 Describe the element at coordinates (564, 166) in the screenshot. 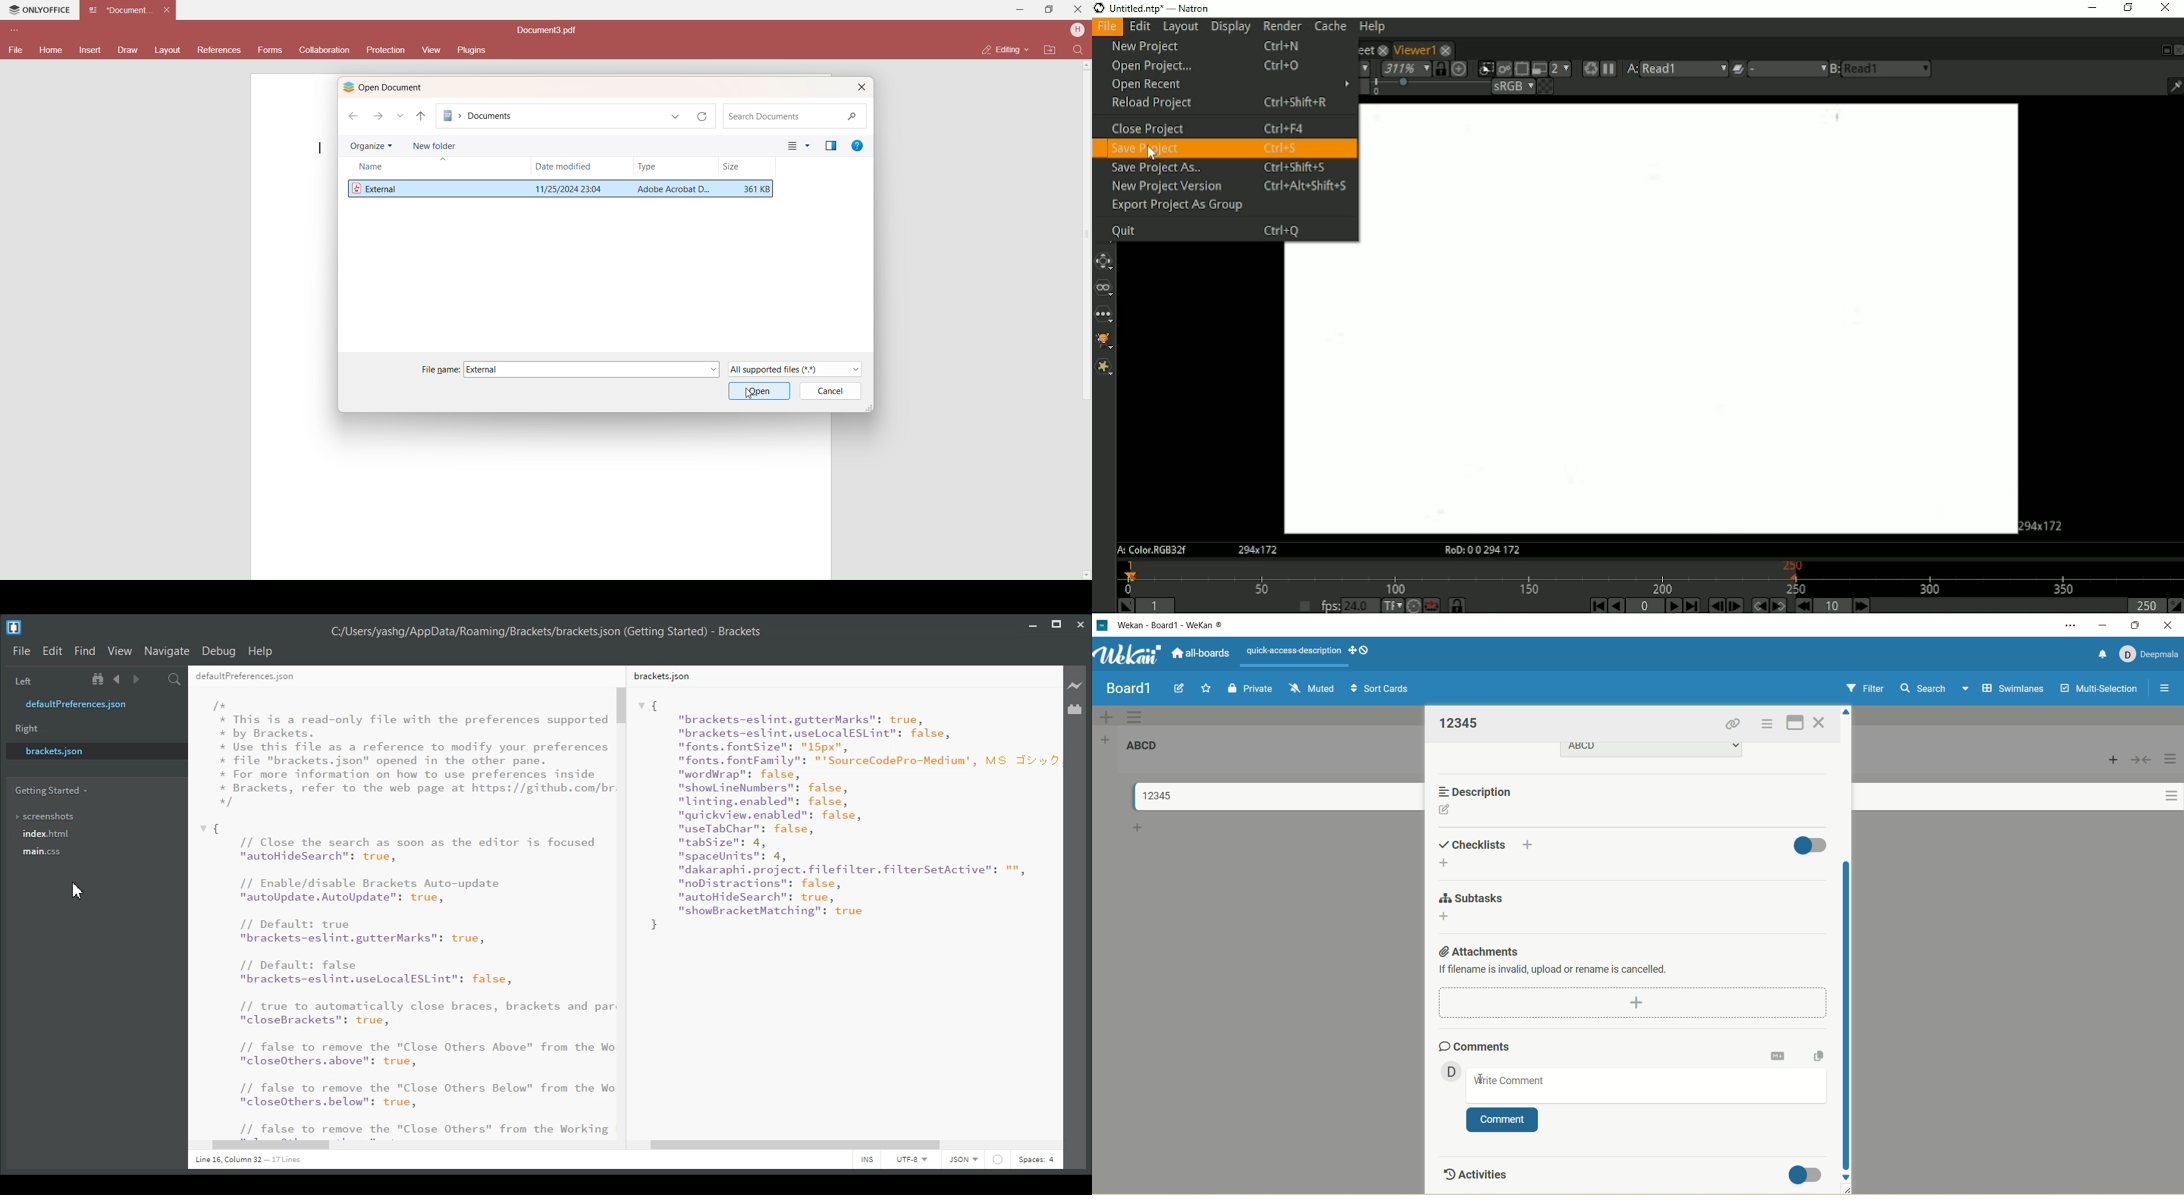

I see `Date Modified` at that location.